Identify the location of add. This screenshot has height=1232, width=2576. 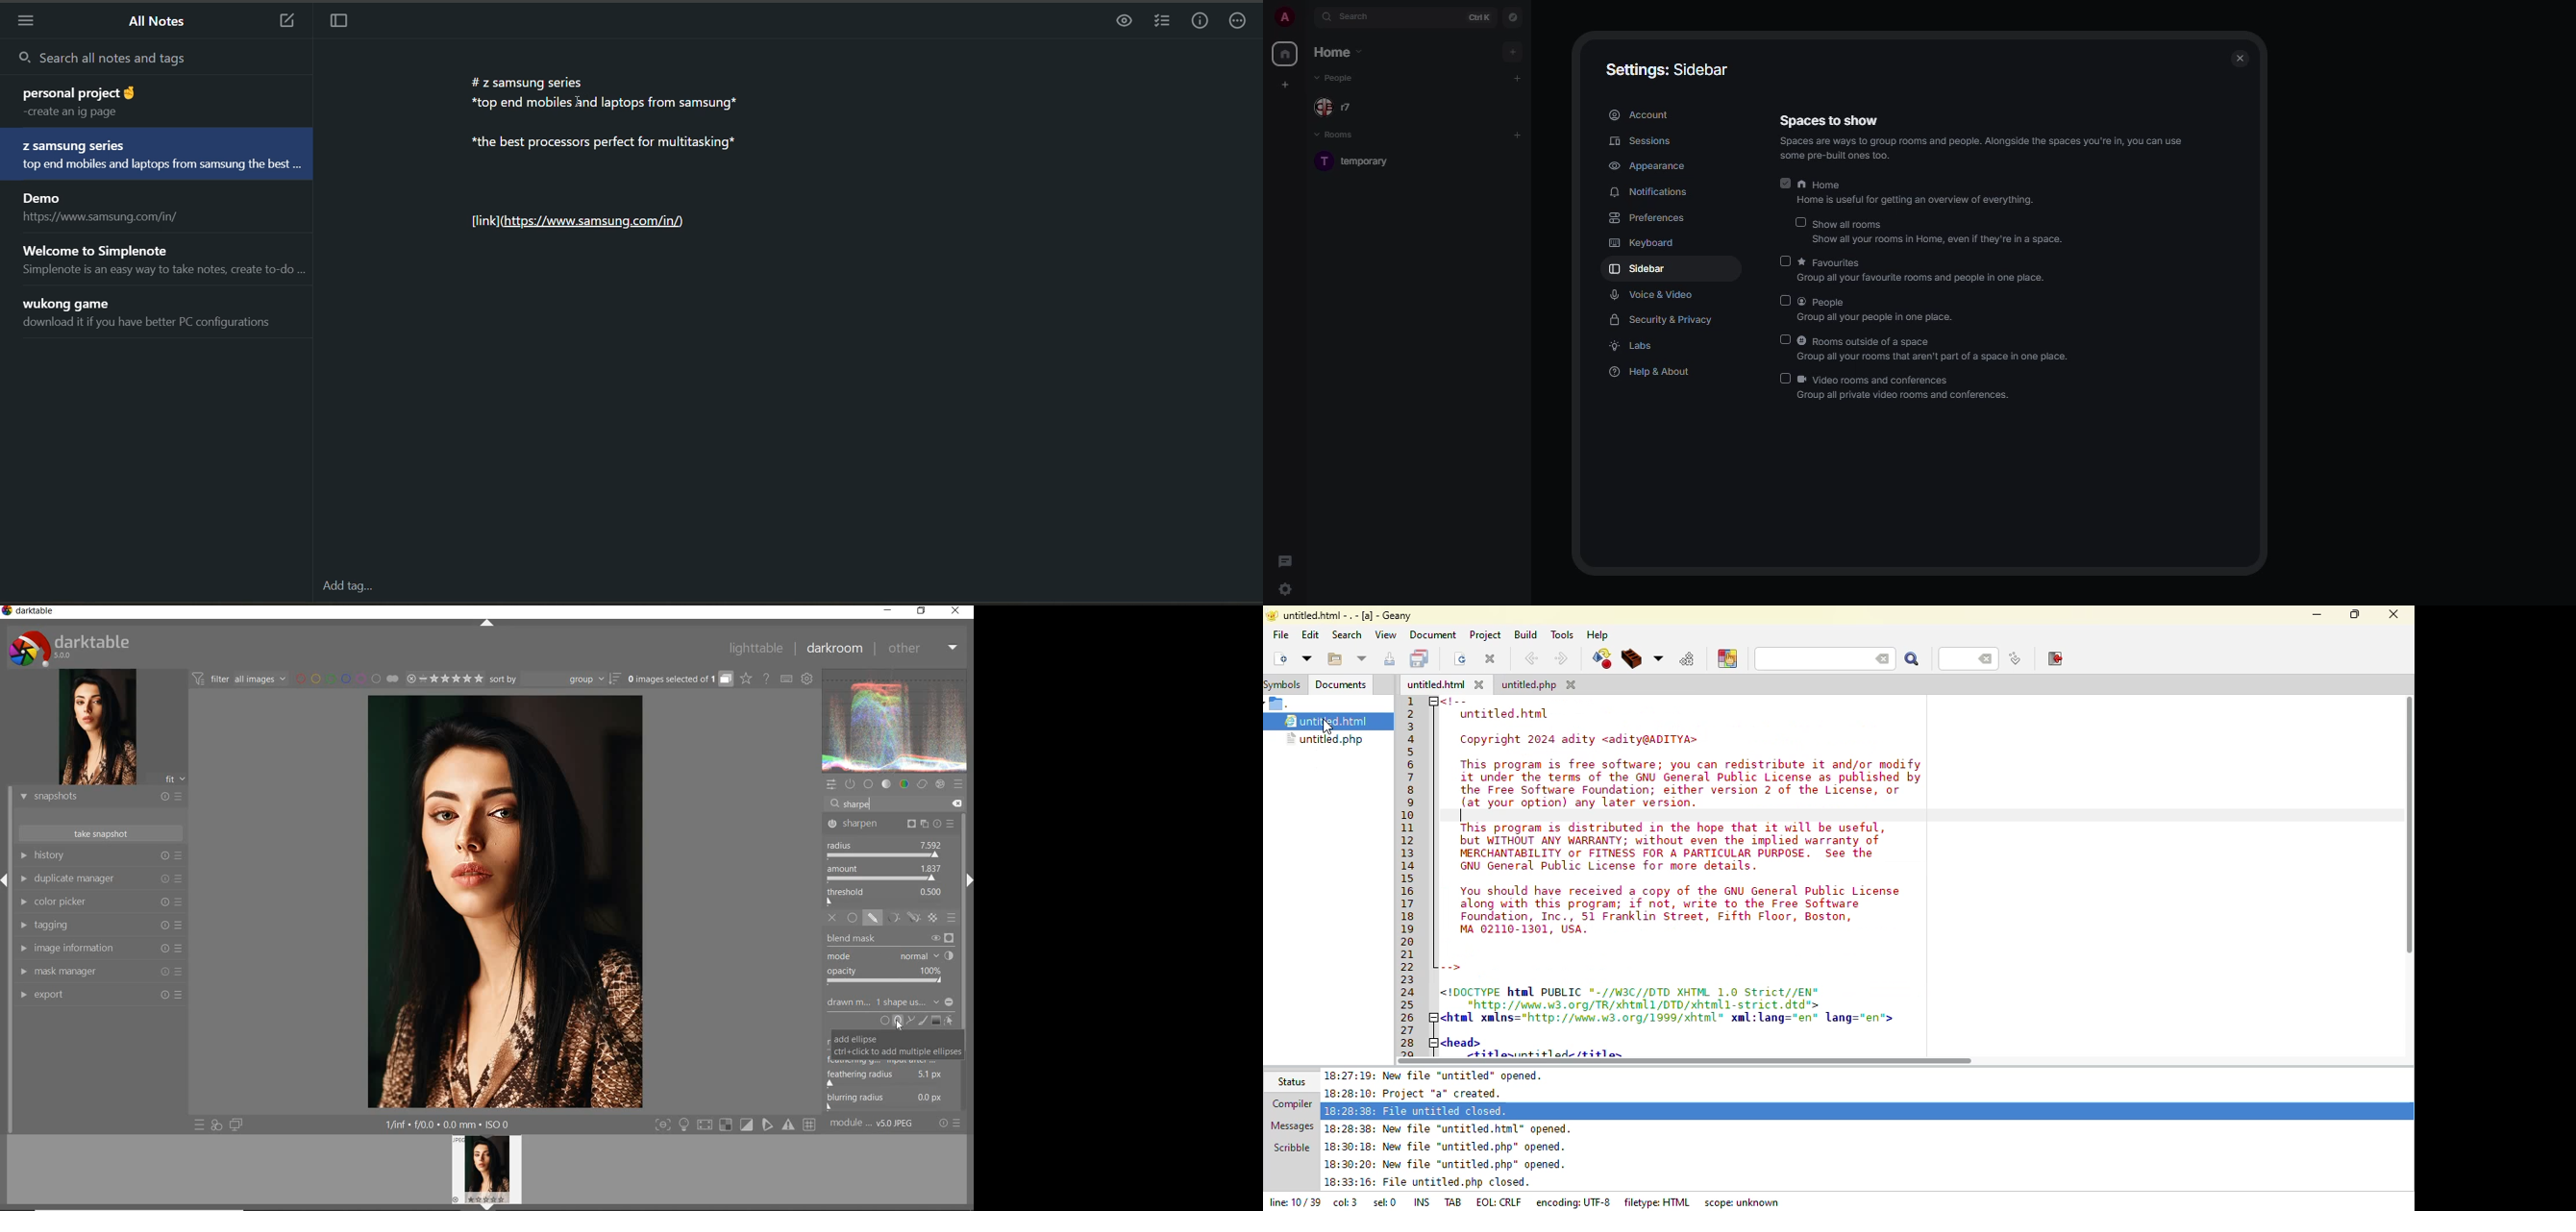
(1513, 53).